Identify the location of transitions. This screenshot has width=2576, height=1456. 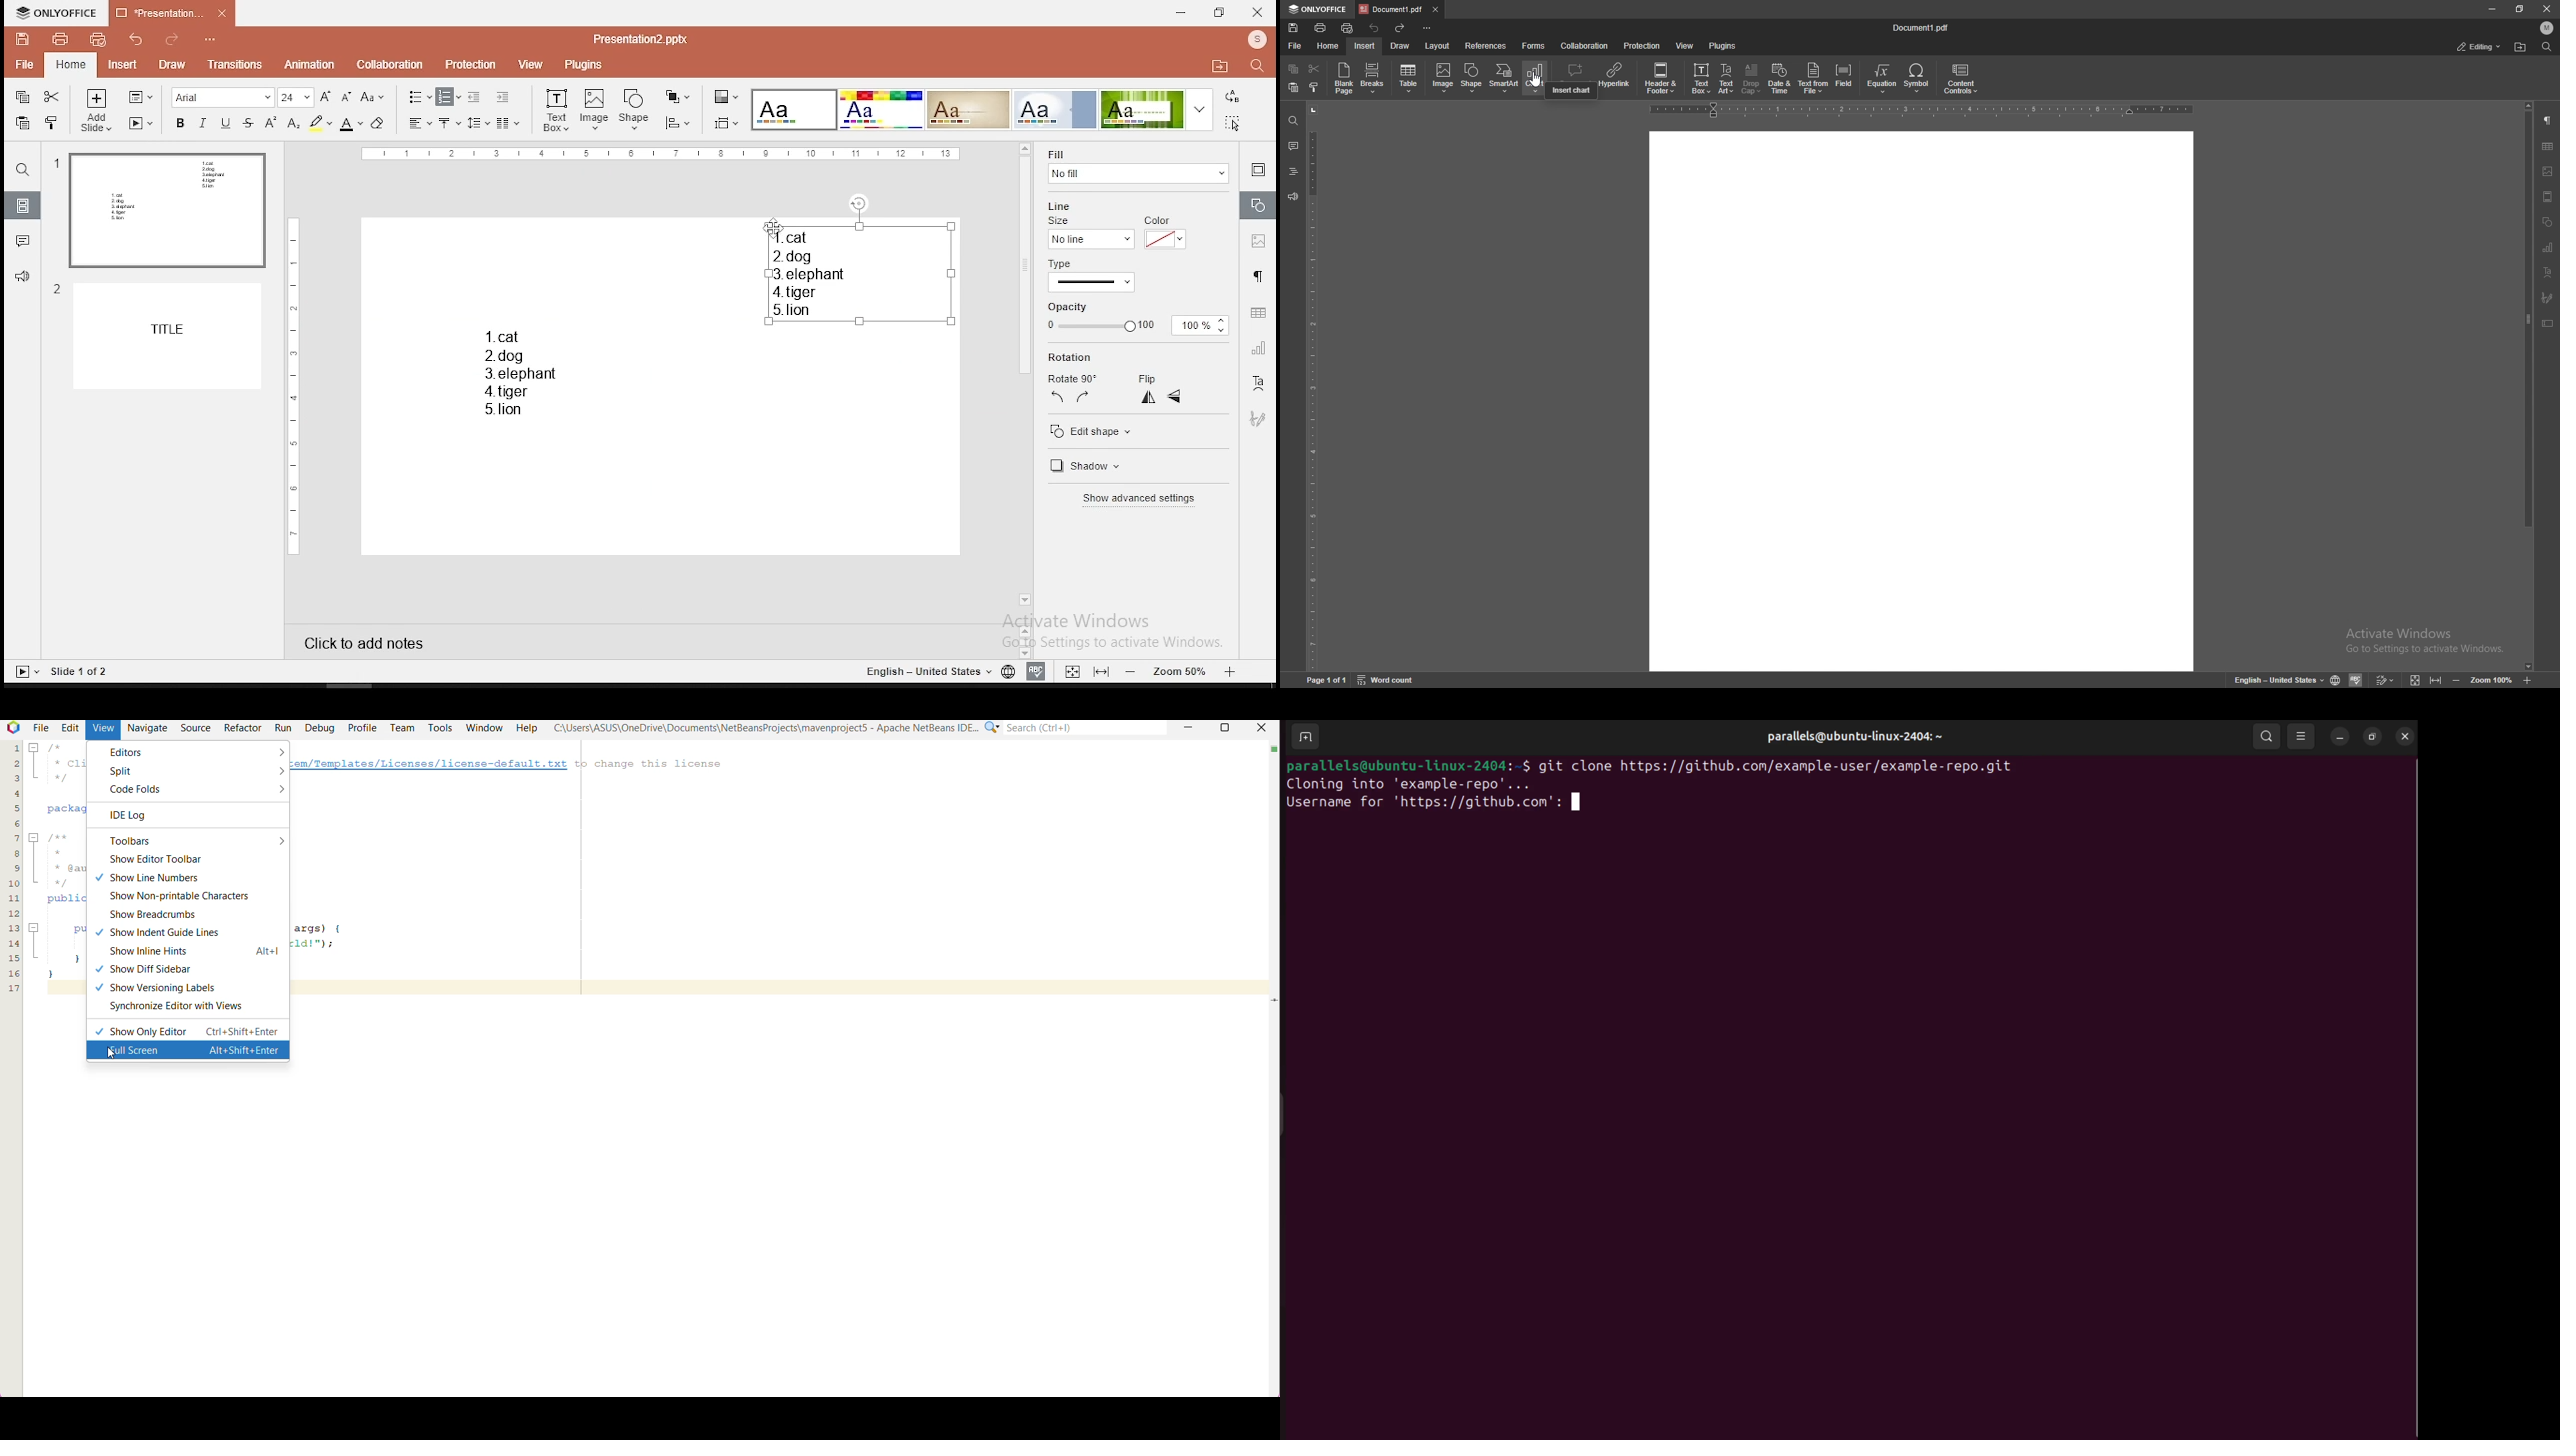
(232, 66).